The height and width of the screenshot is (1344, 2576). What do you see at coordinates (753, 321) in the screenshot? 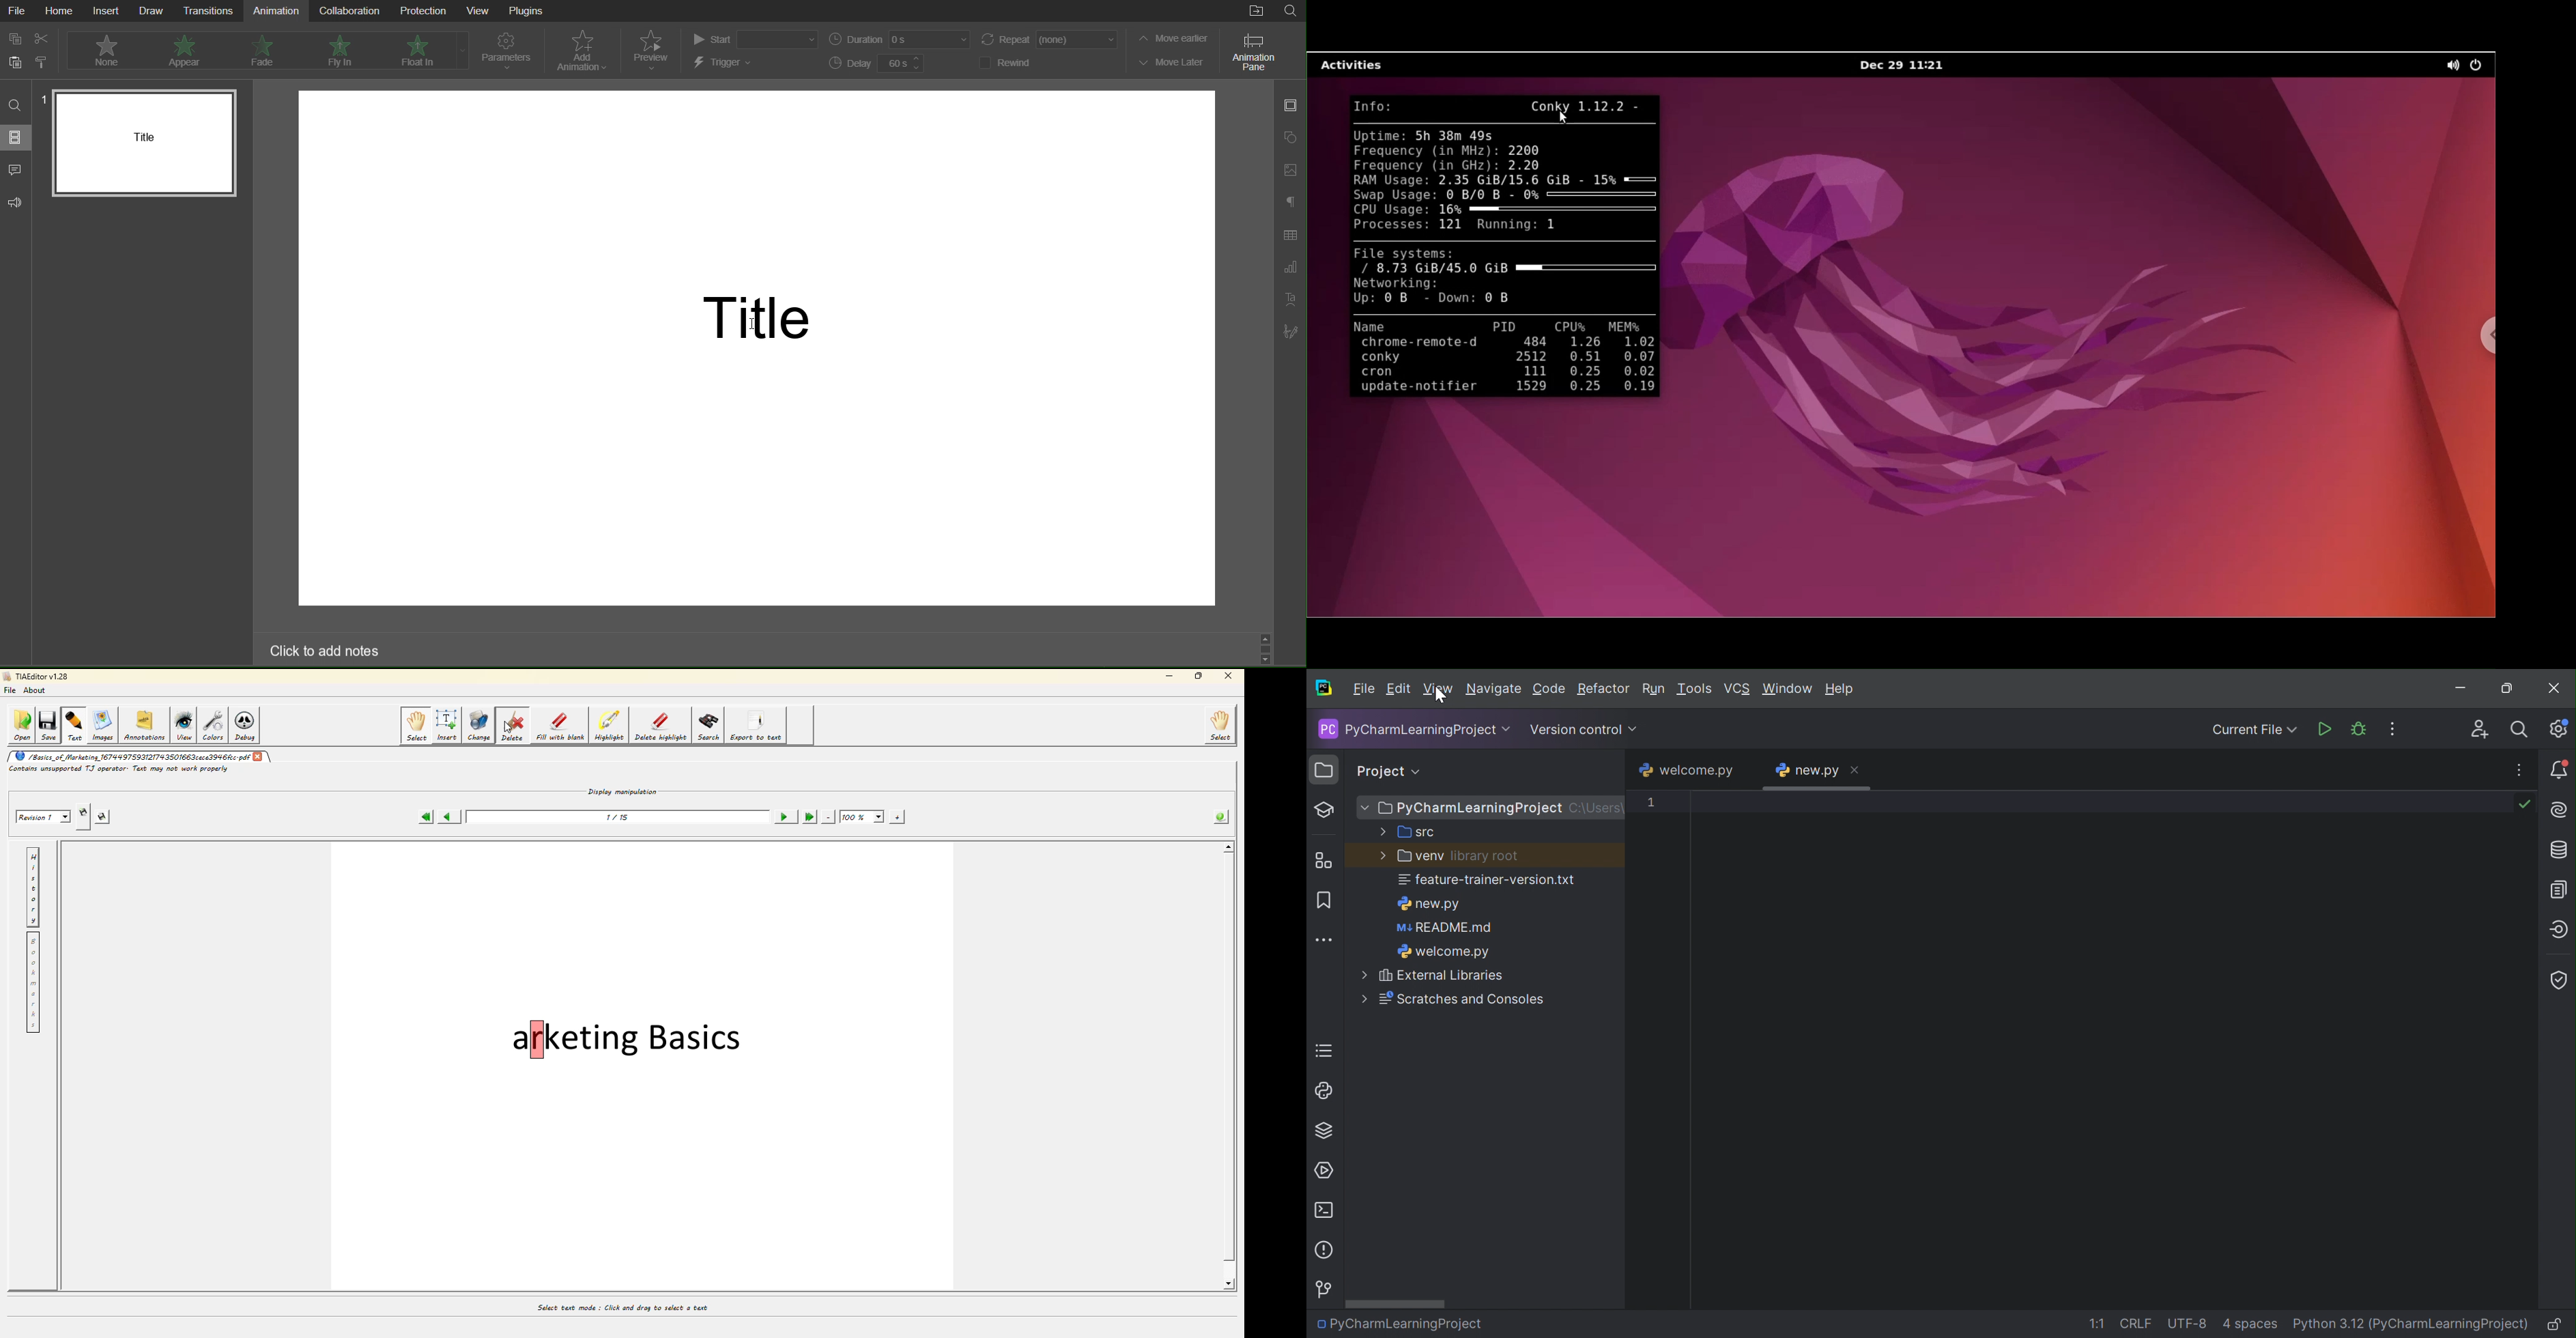
I see `cursor` at bounding box center [753, 321].